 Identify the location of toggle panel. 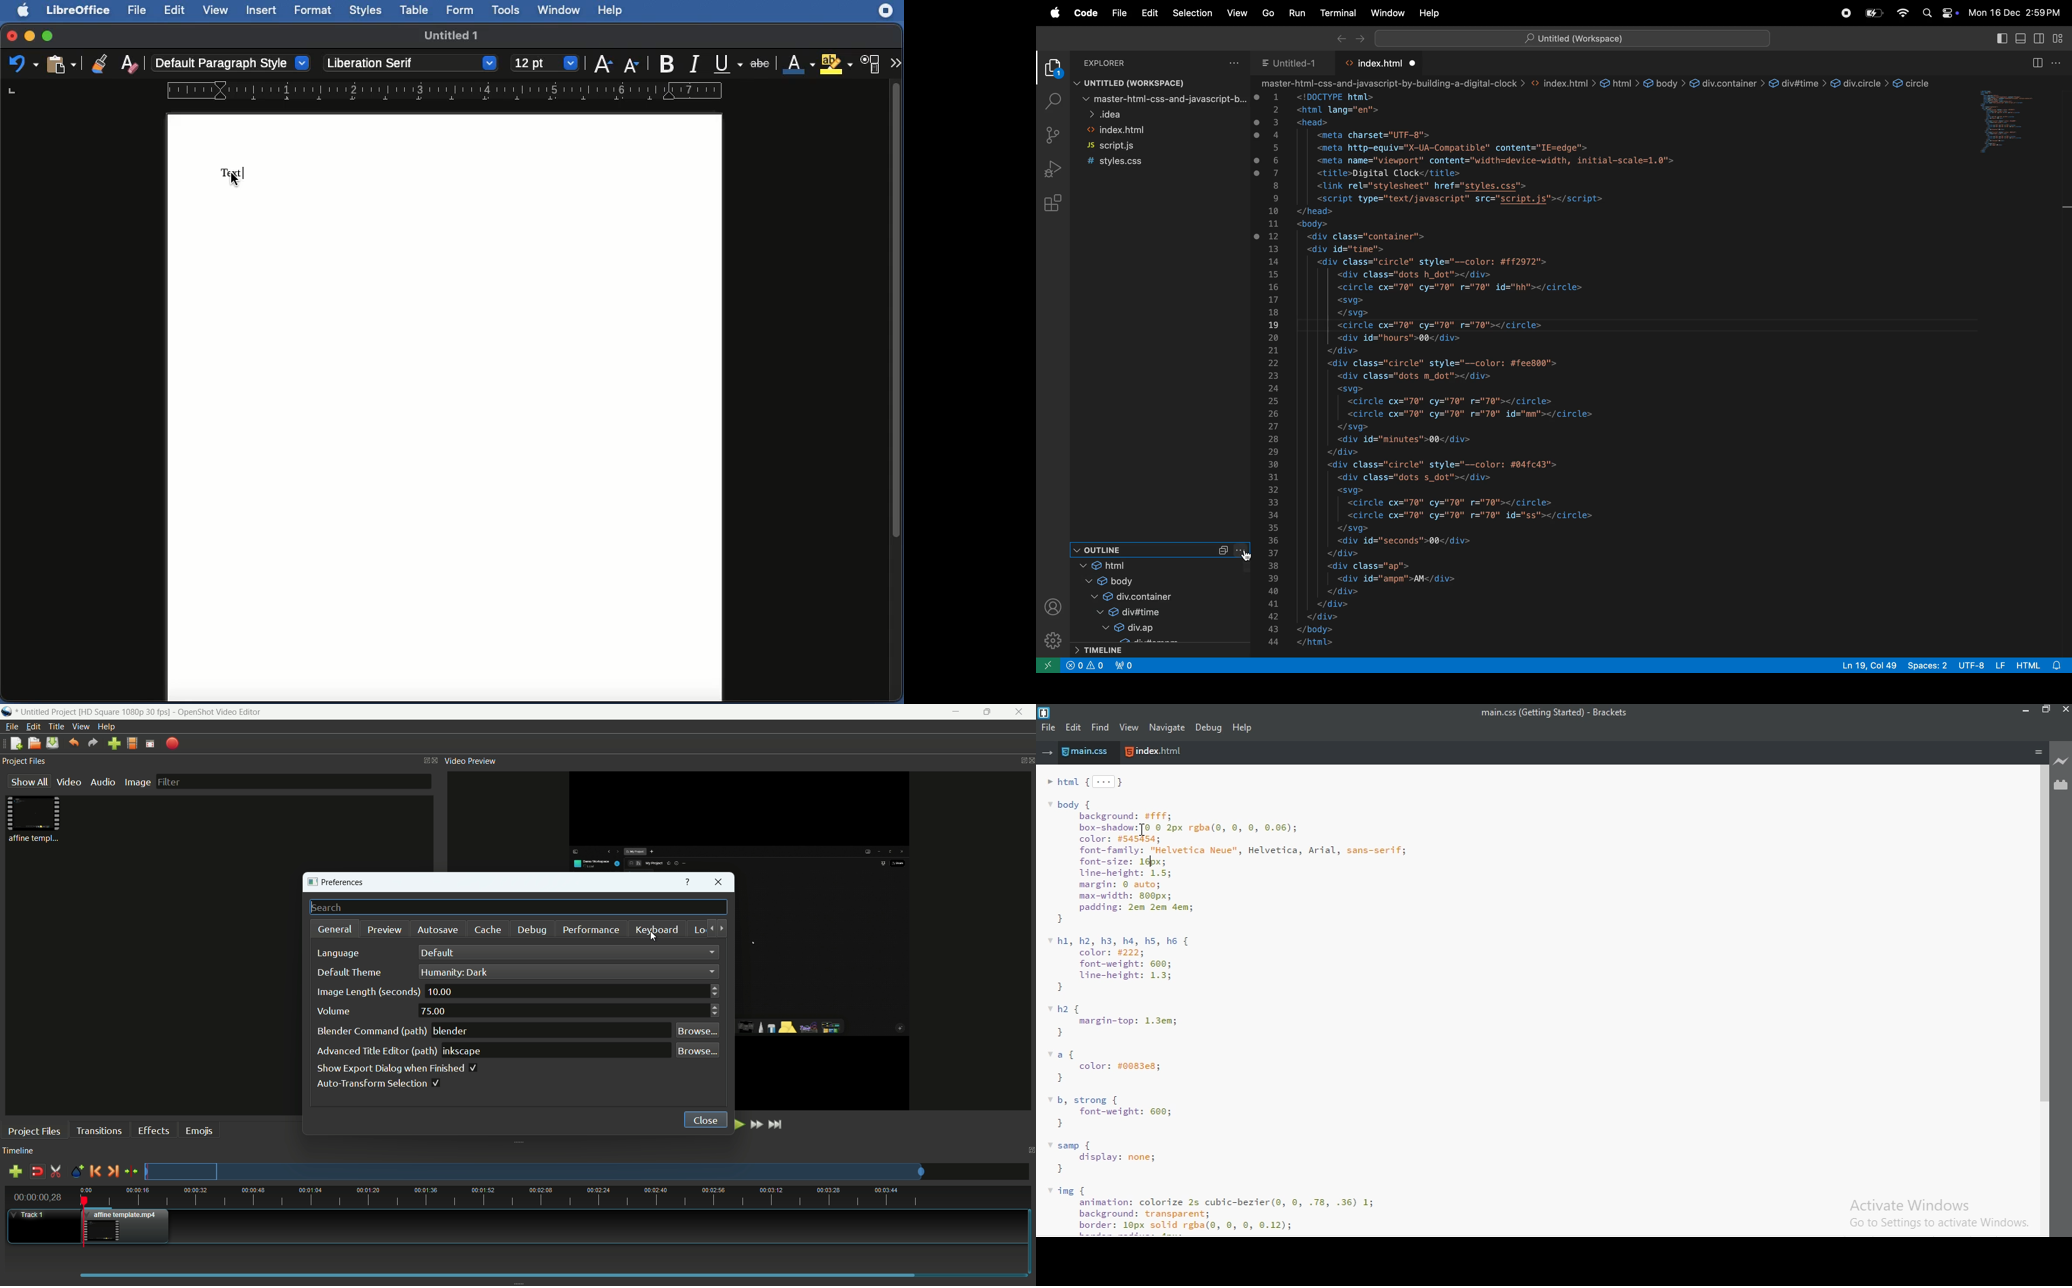
(2021, 39).